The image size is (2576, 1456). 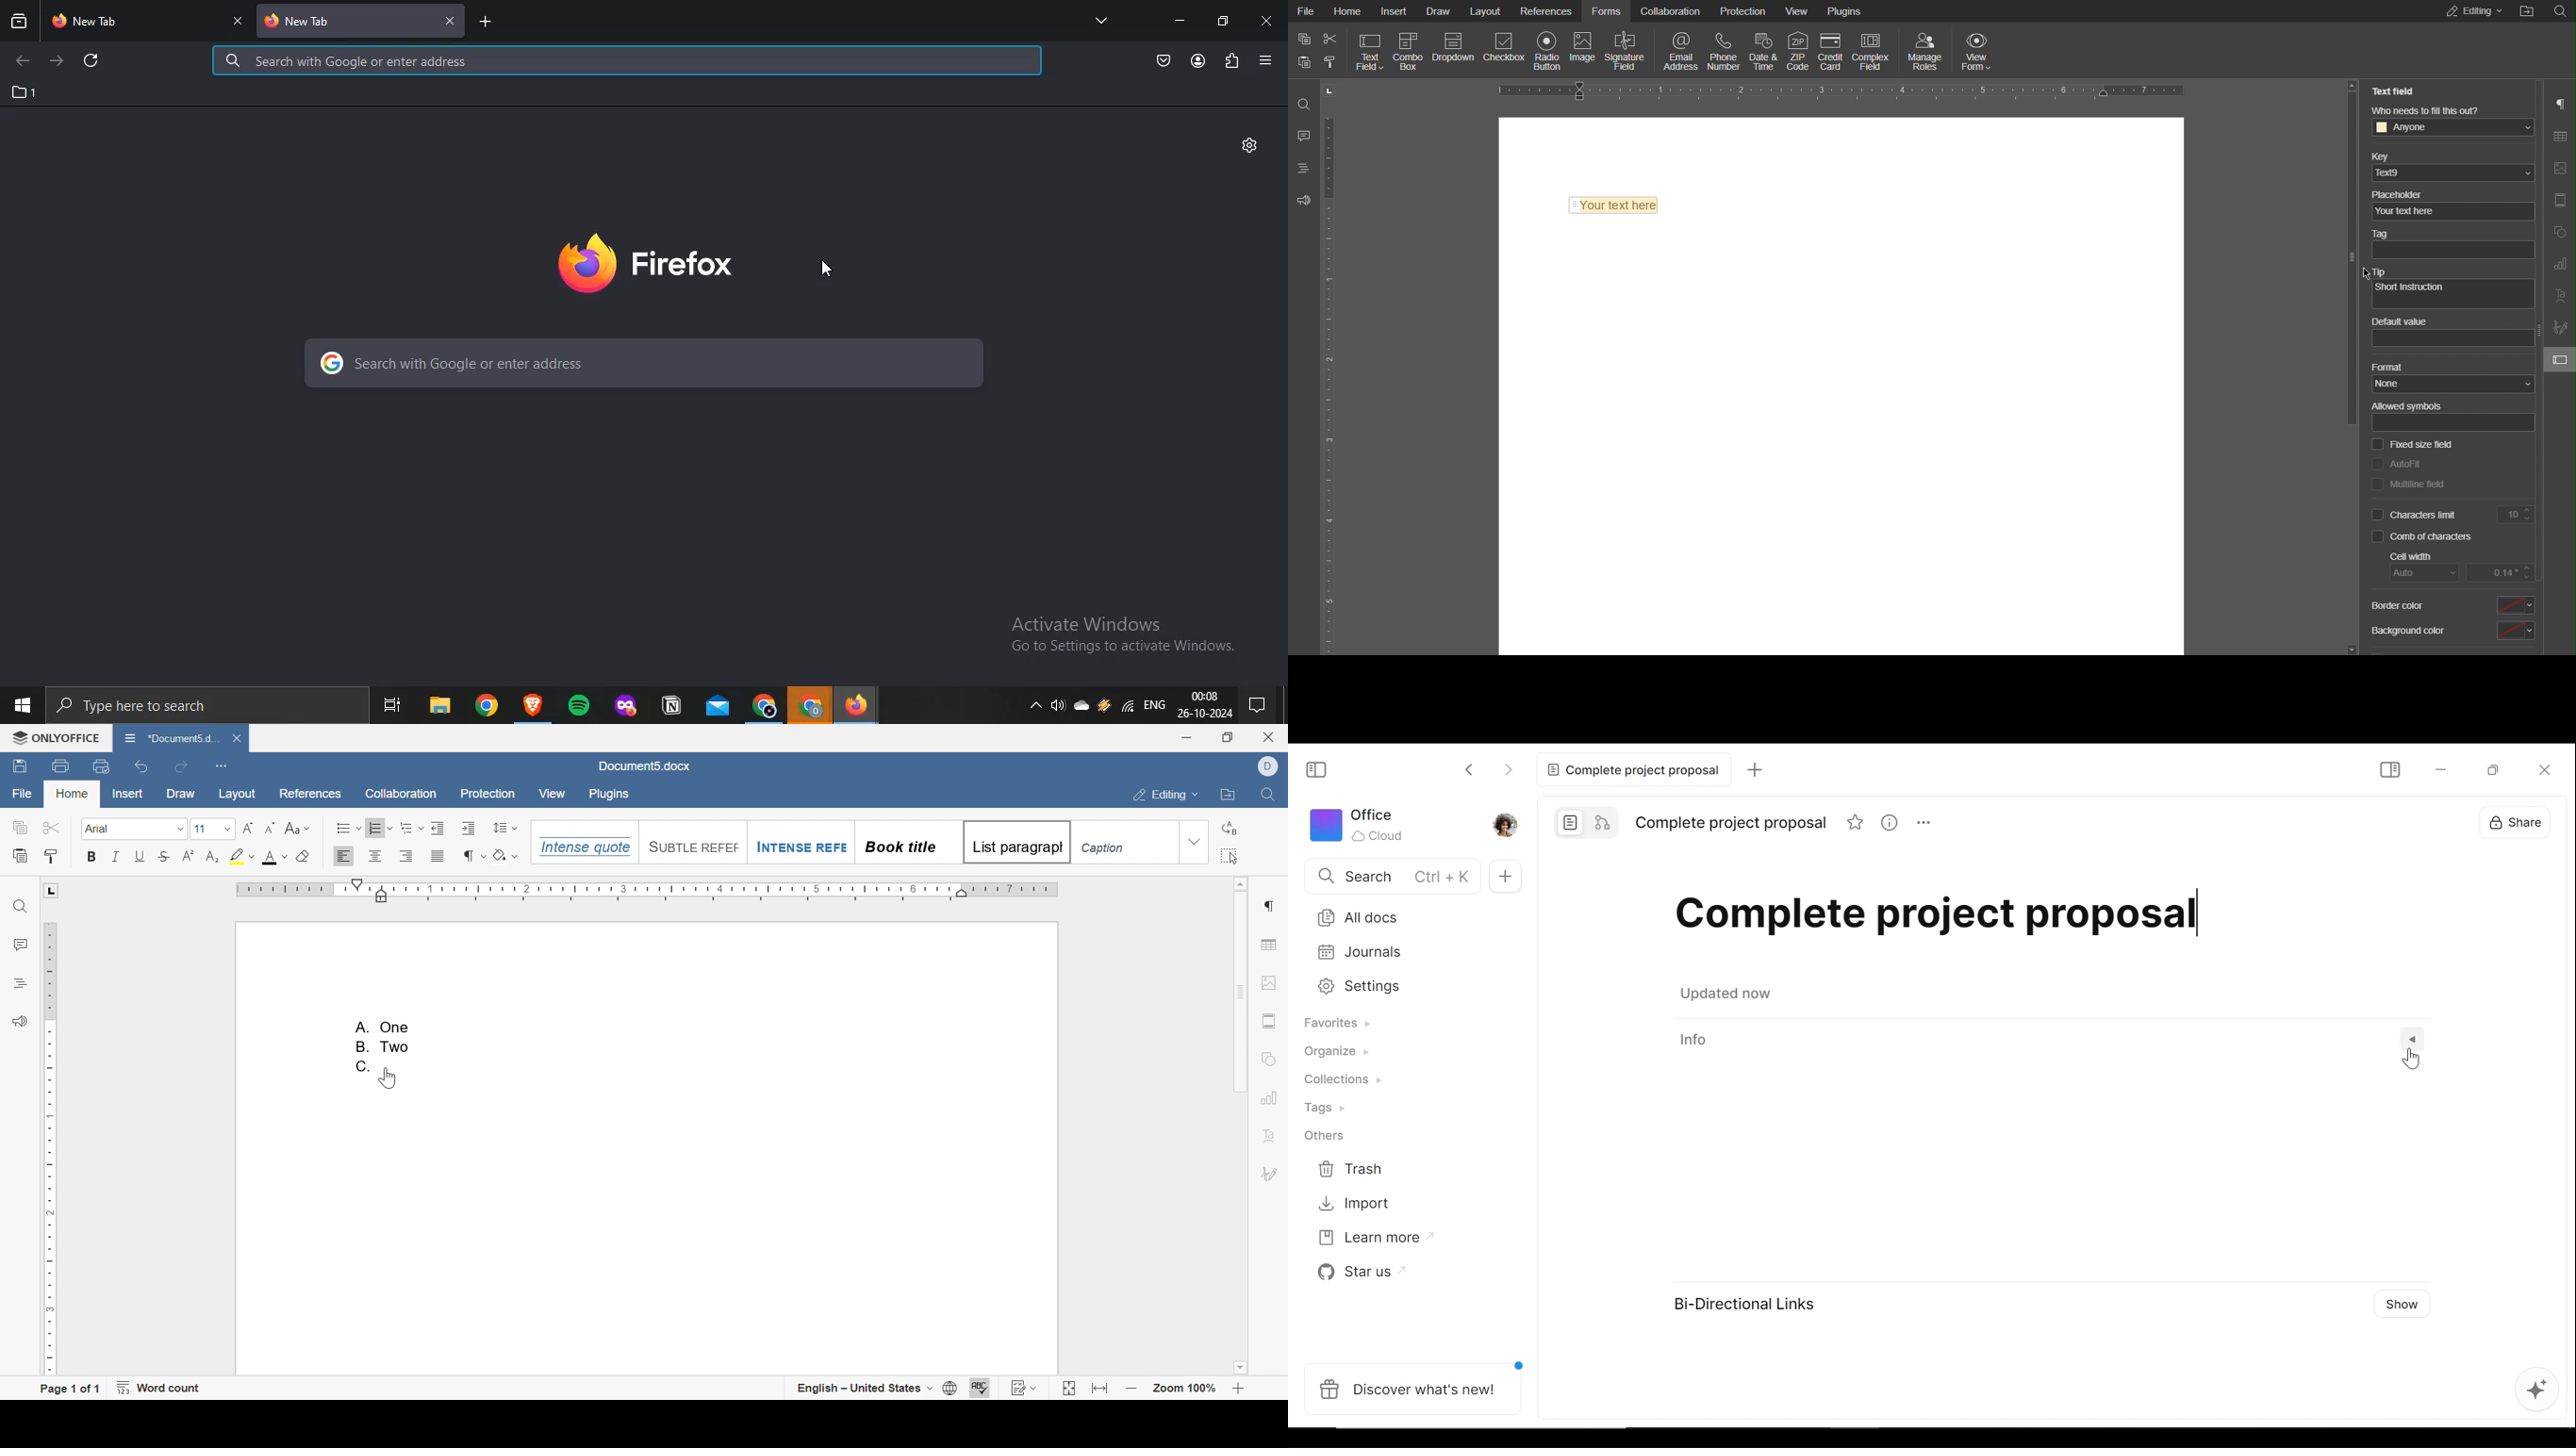 What do you see at coordinates (533, 701) in the screenshot?
I see `app icon` at bounding box center [533, 701].